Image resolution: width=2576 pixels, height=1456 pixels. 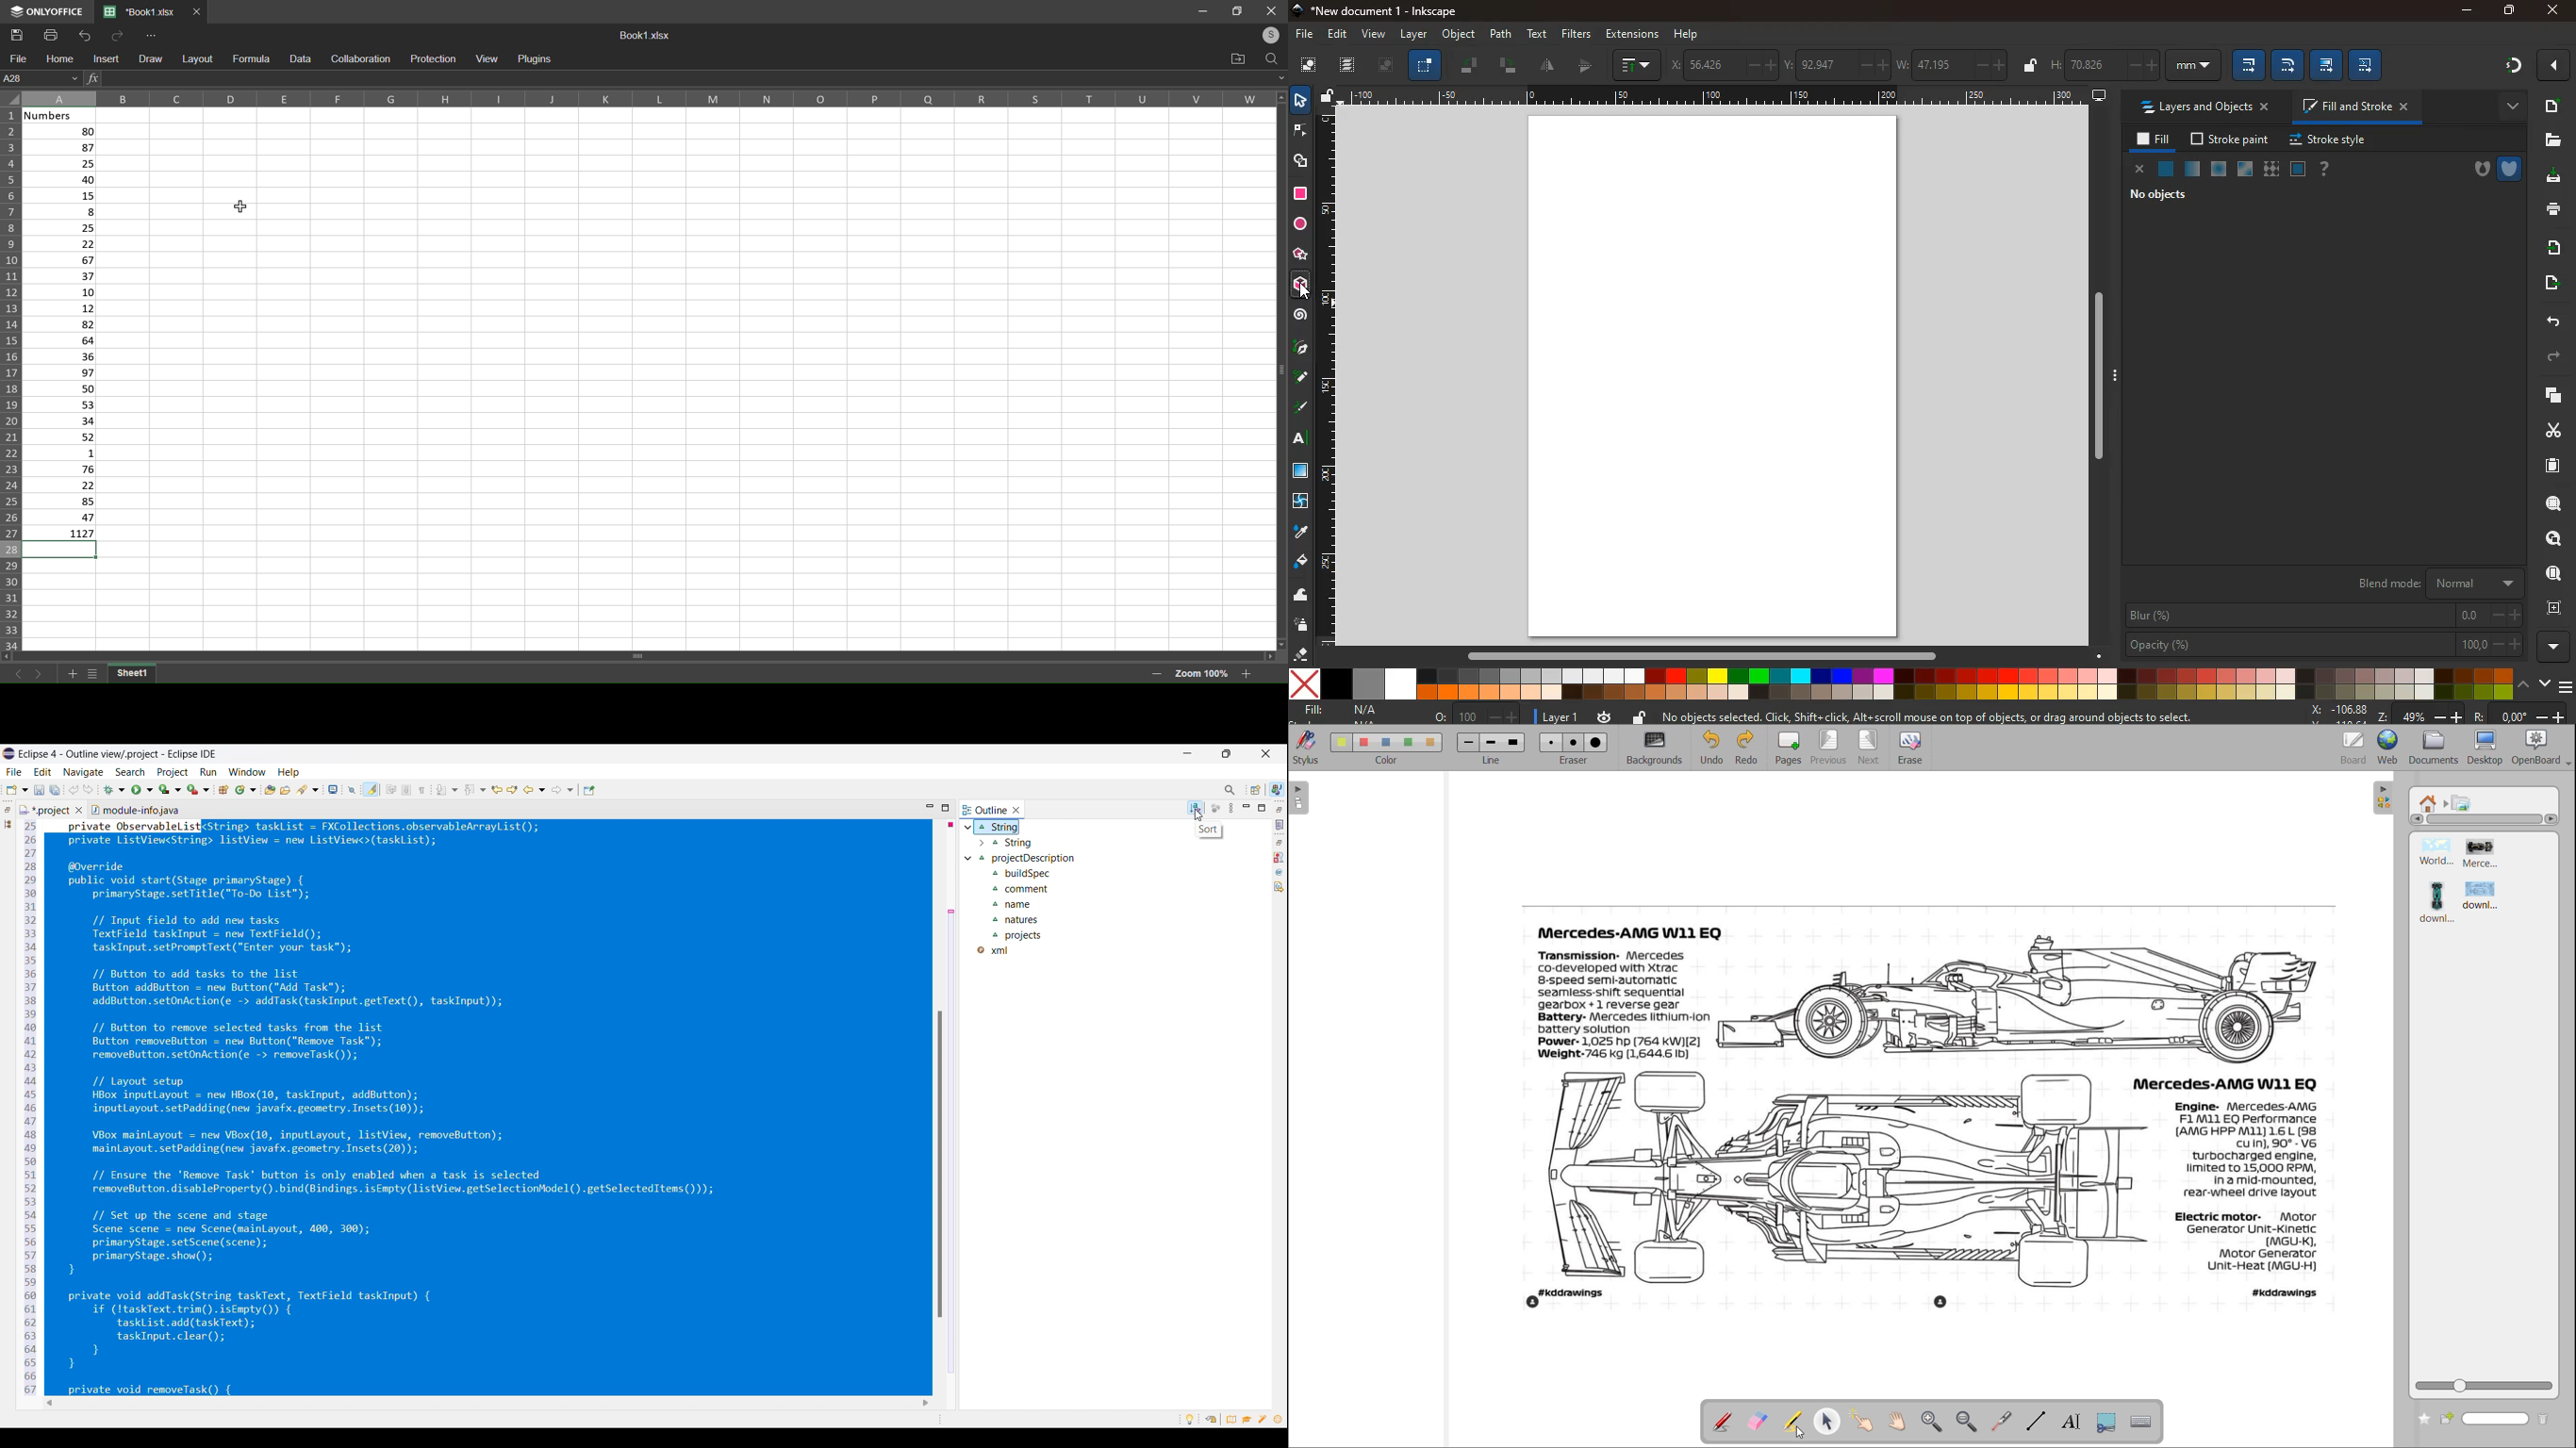 What do you see at coordinates (1688, 32) in the screenshot?
I see `help` at bounding box center [1688, 32].